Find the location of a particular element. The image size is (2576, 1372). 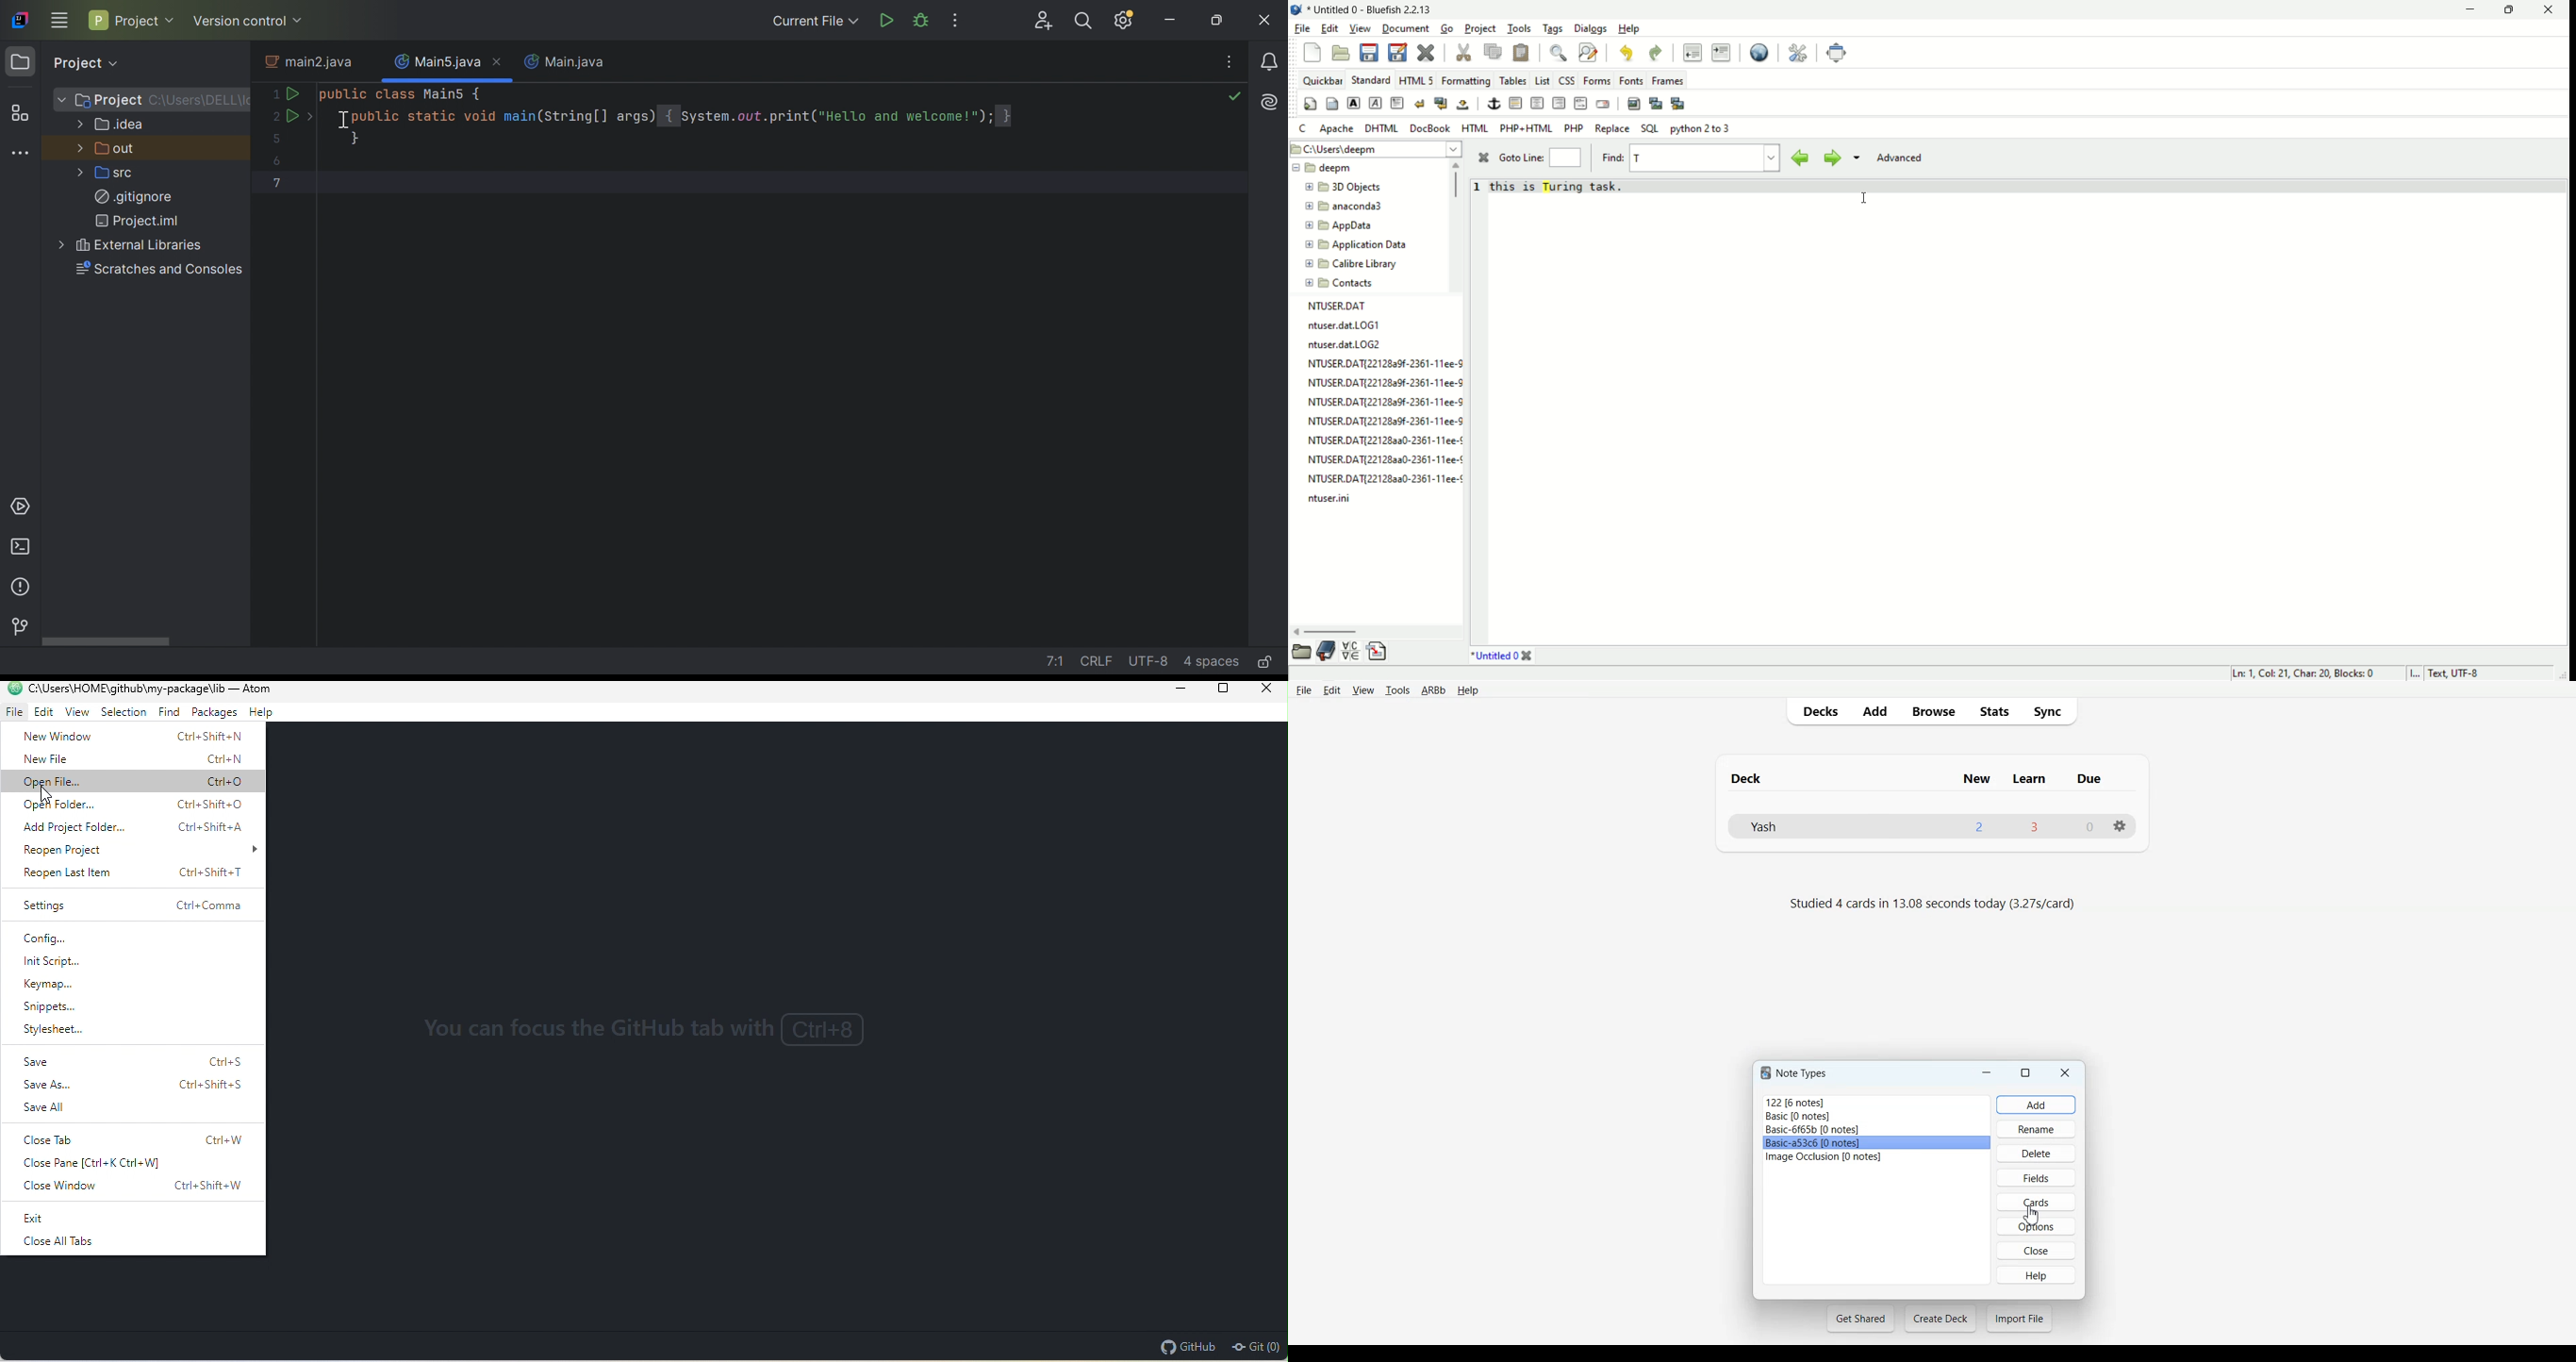

Image Occusion [0 notes] is located at coordinates (1877, 1157).